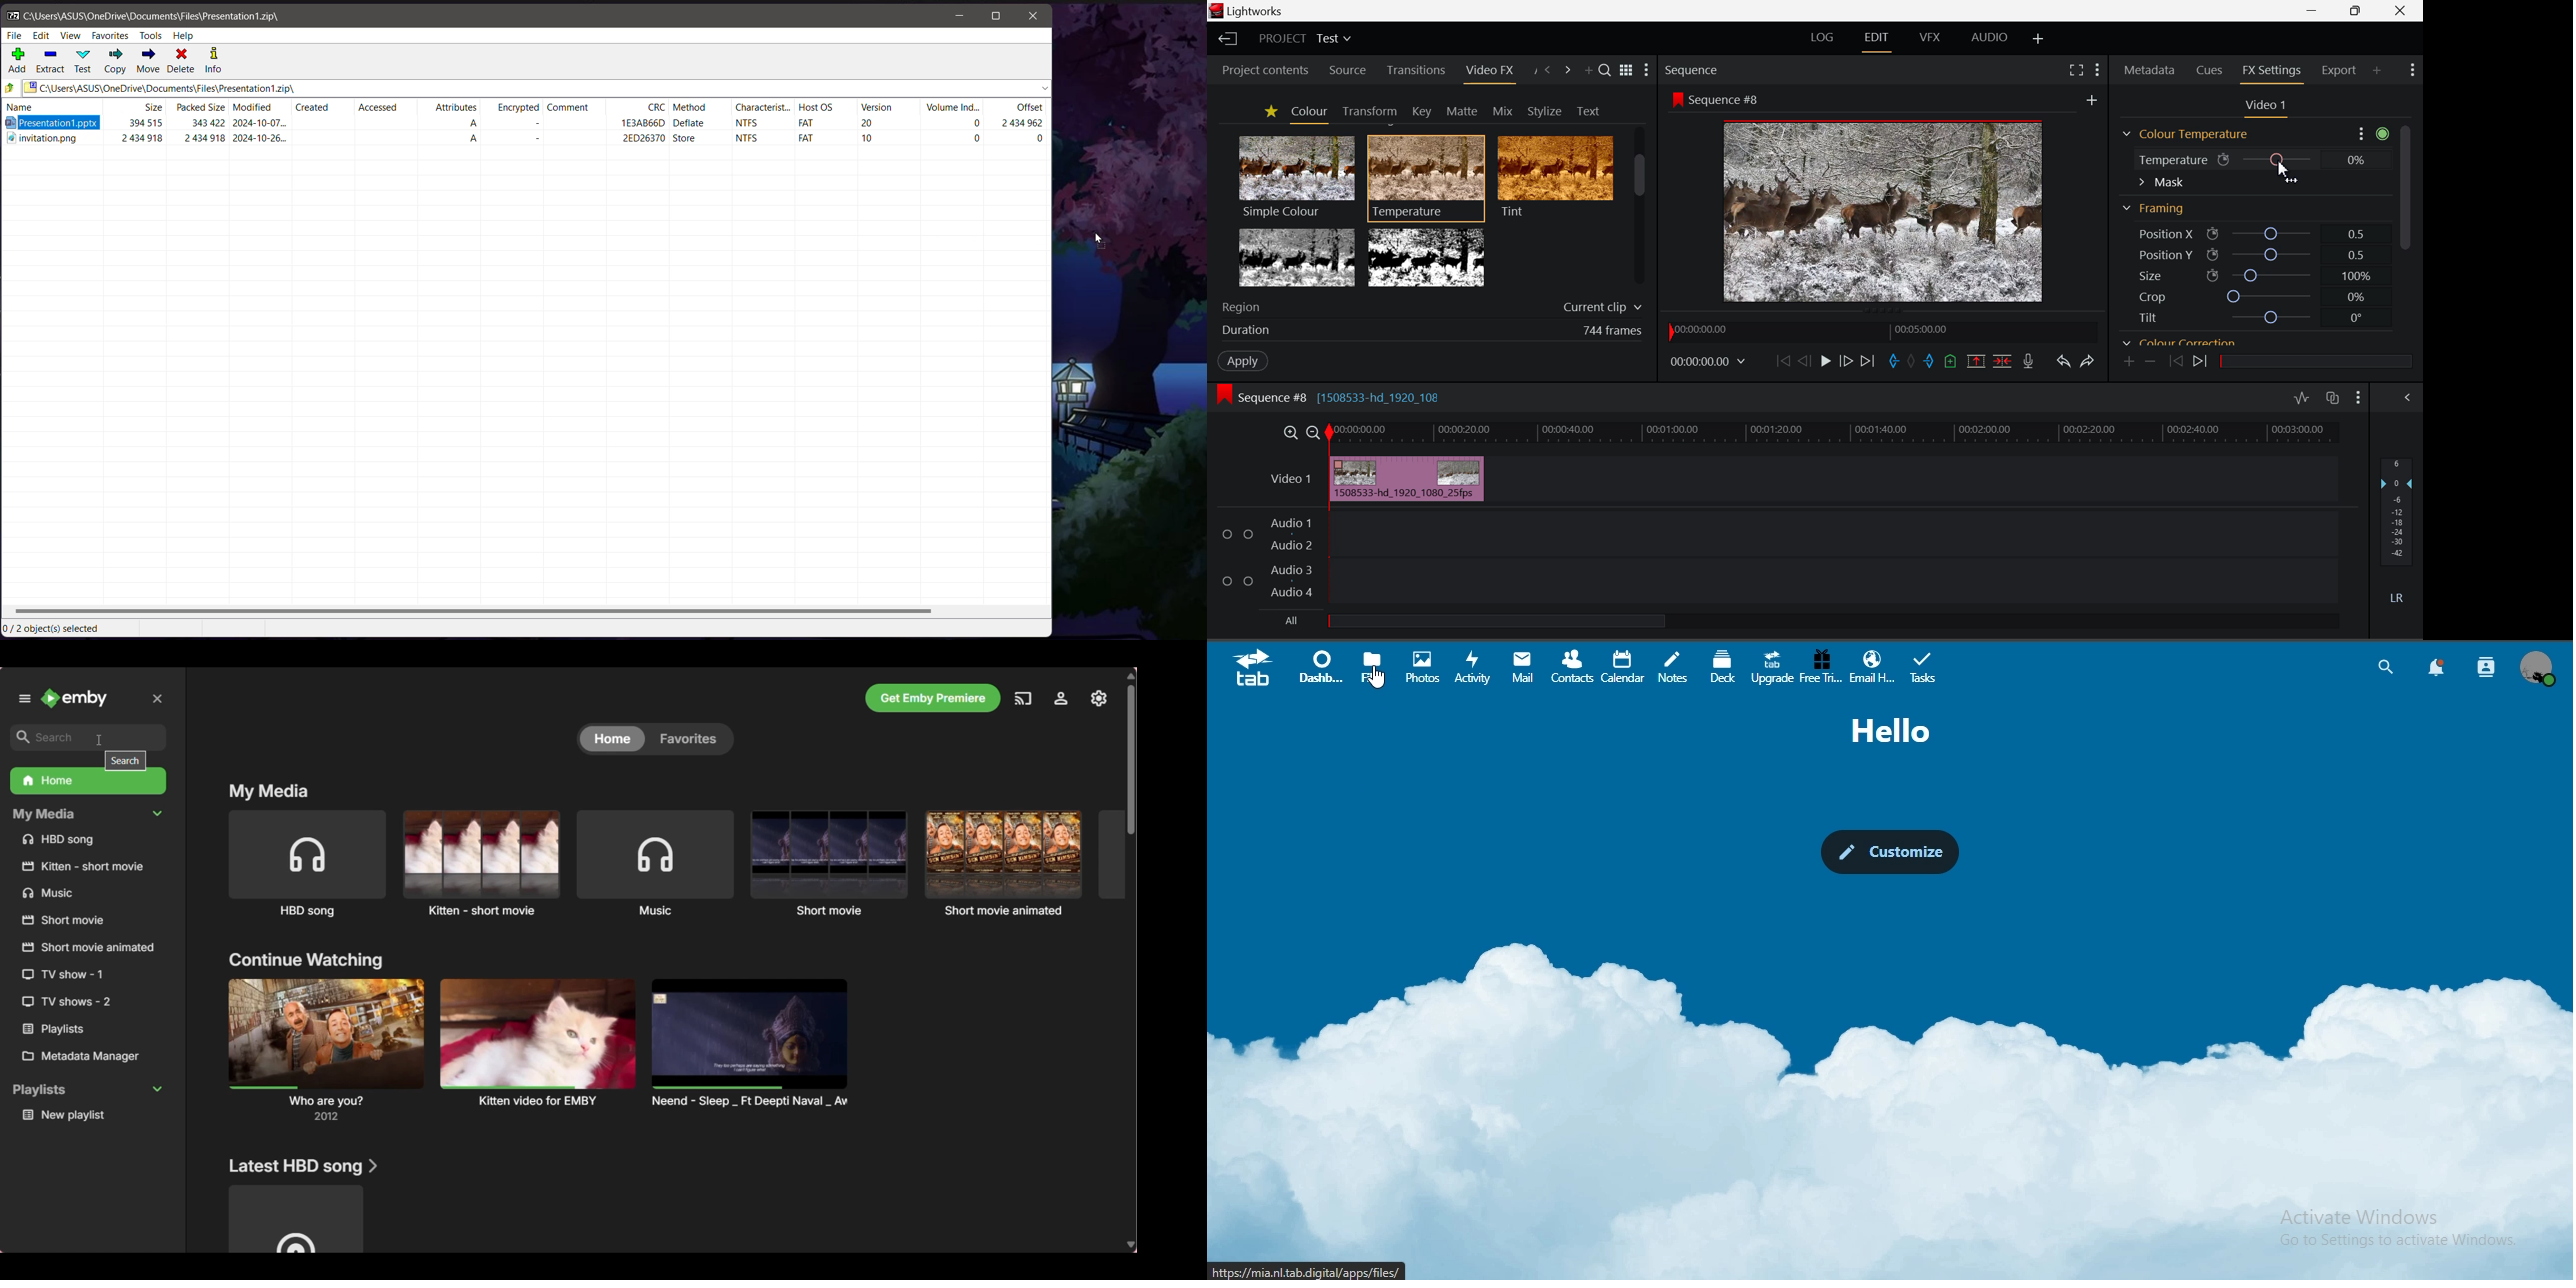  Describe the element at coordinates (1315, 432) in the screenshot. I see `Timeline Zoom Out` at that location.